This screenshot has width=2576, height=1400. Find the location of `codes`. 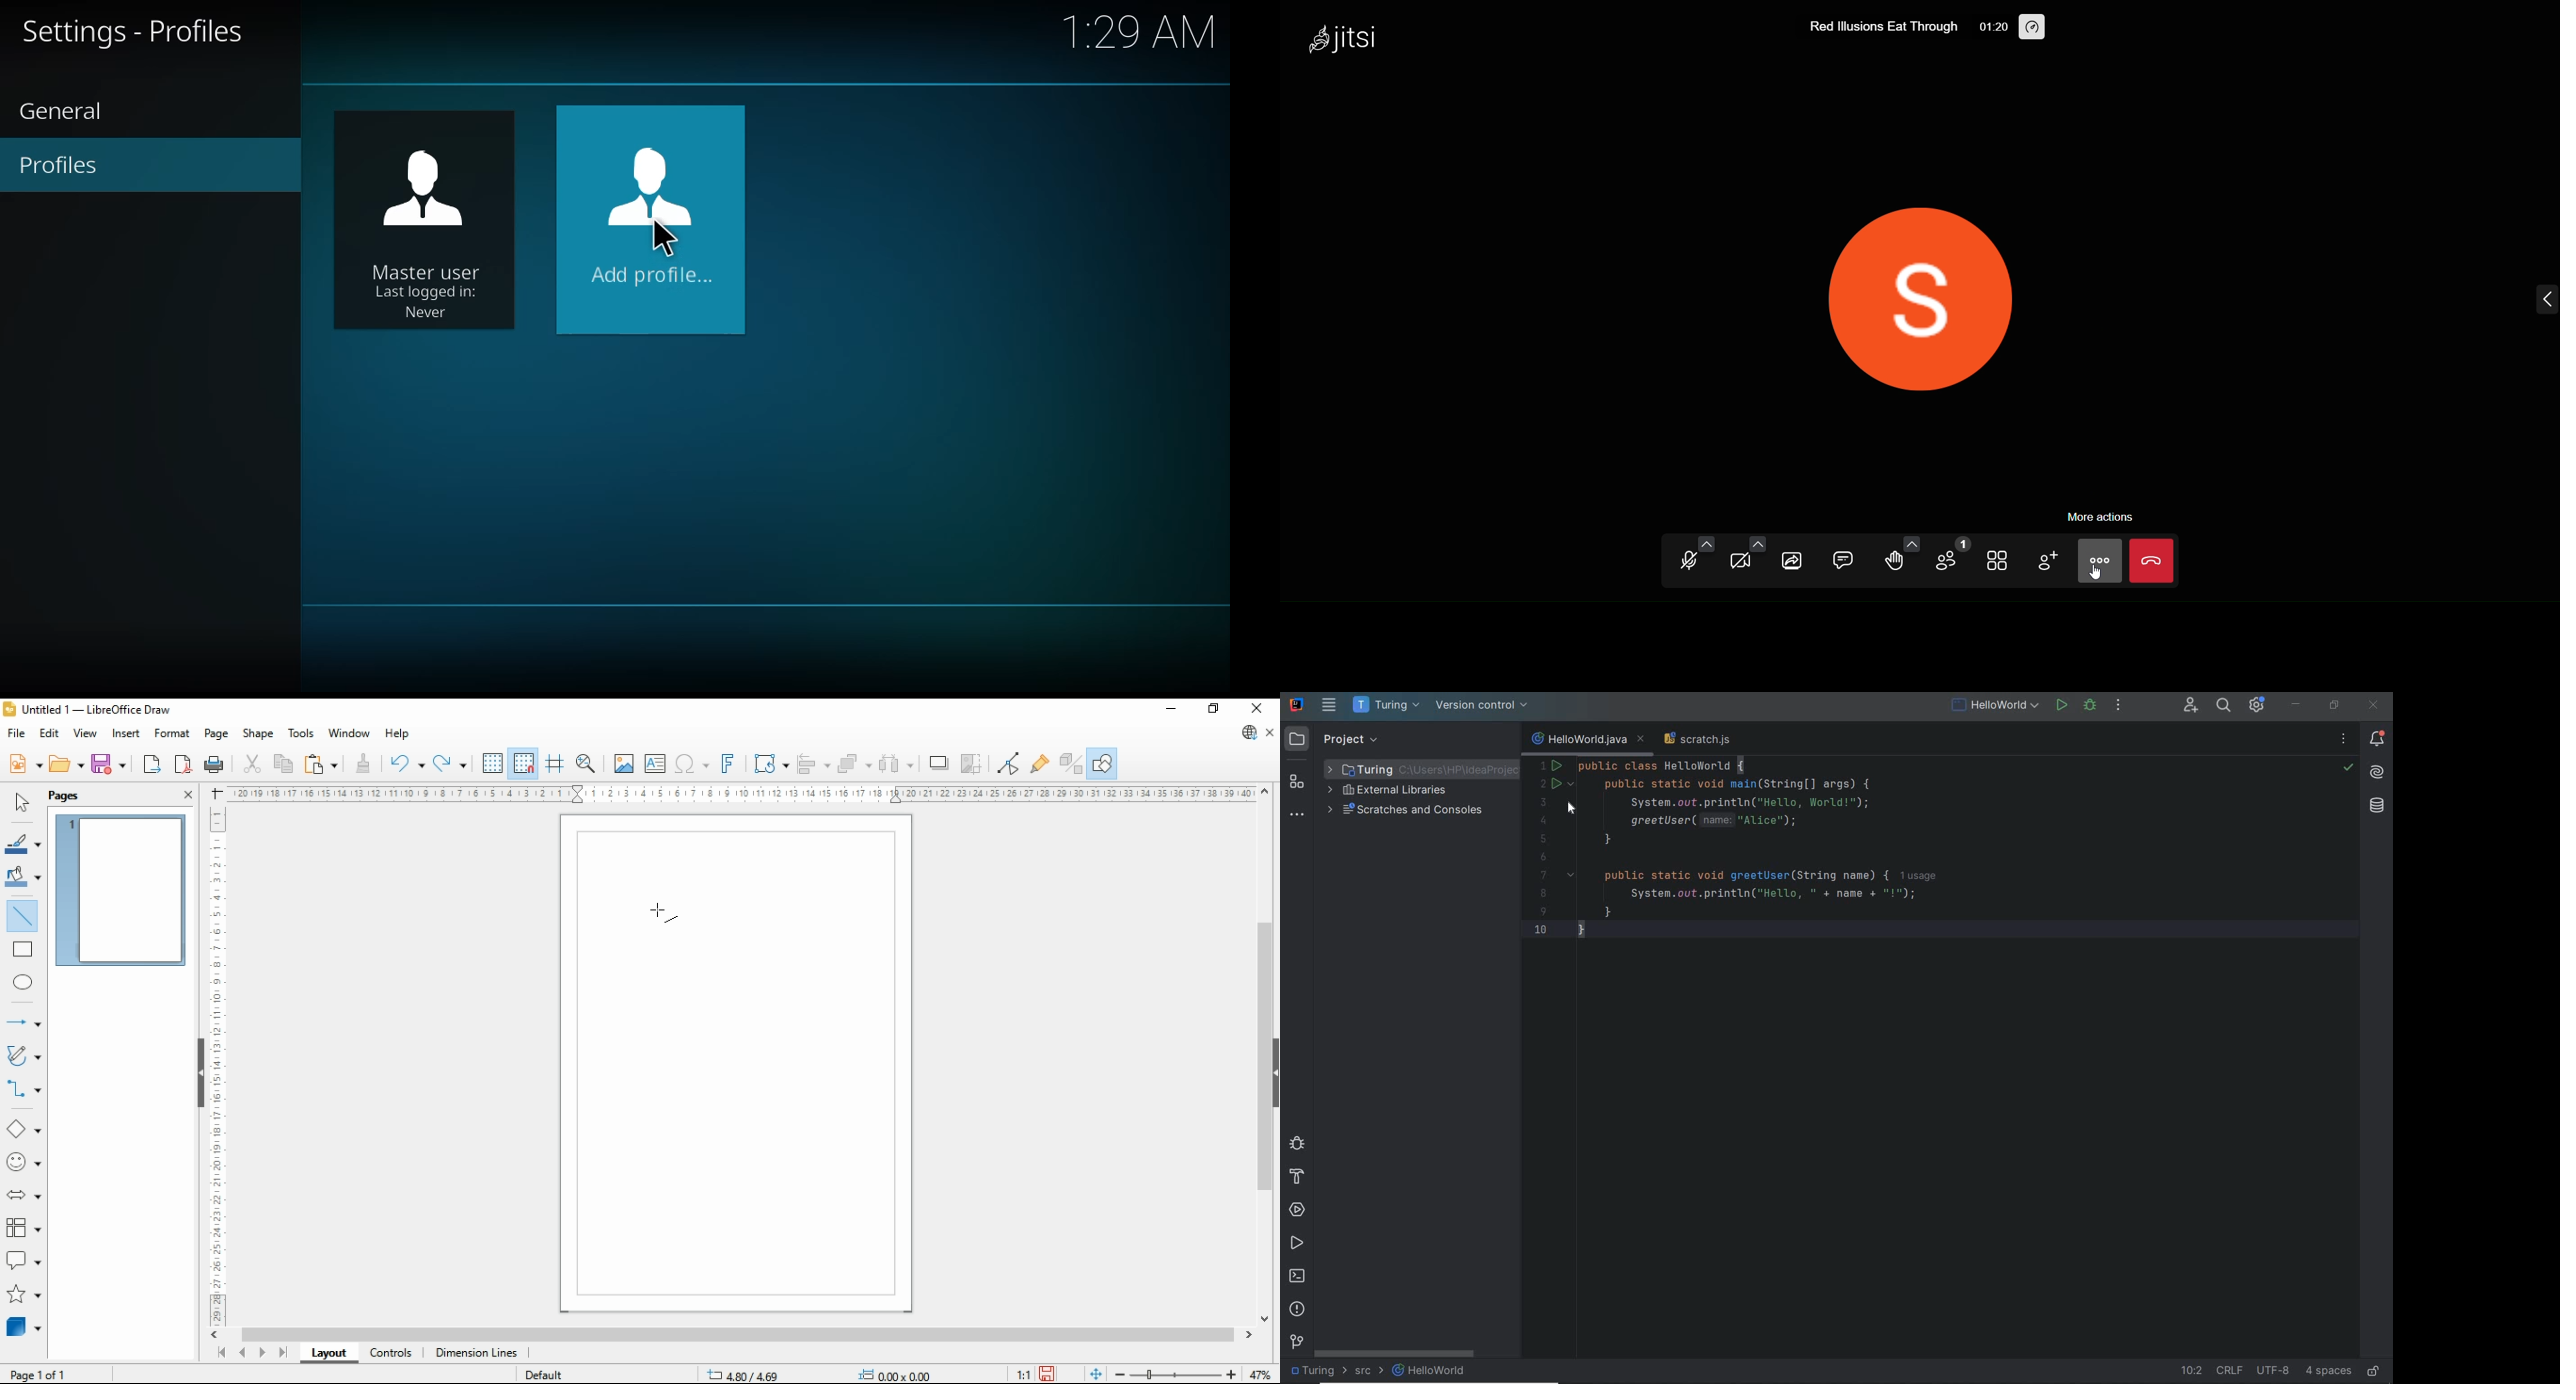

codes is located at coordinates (1938, 852).